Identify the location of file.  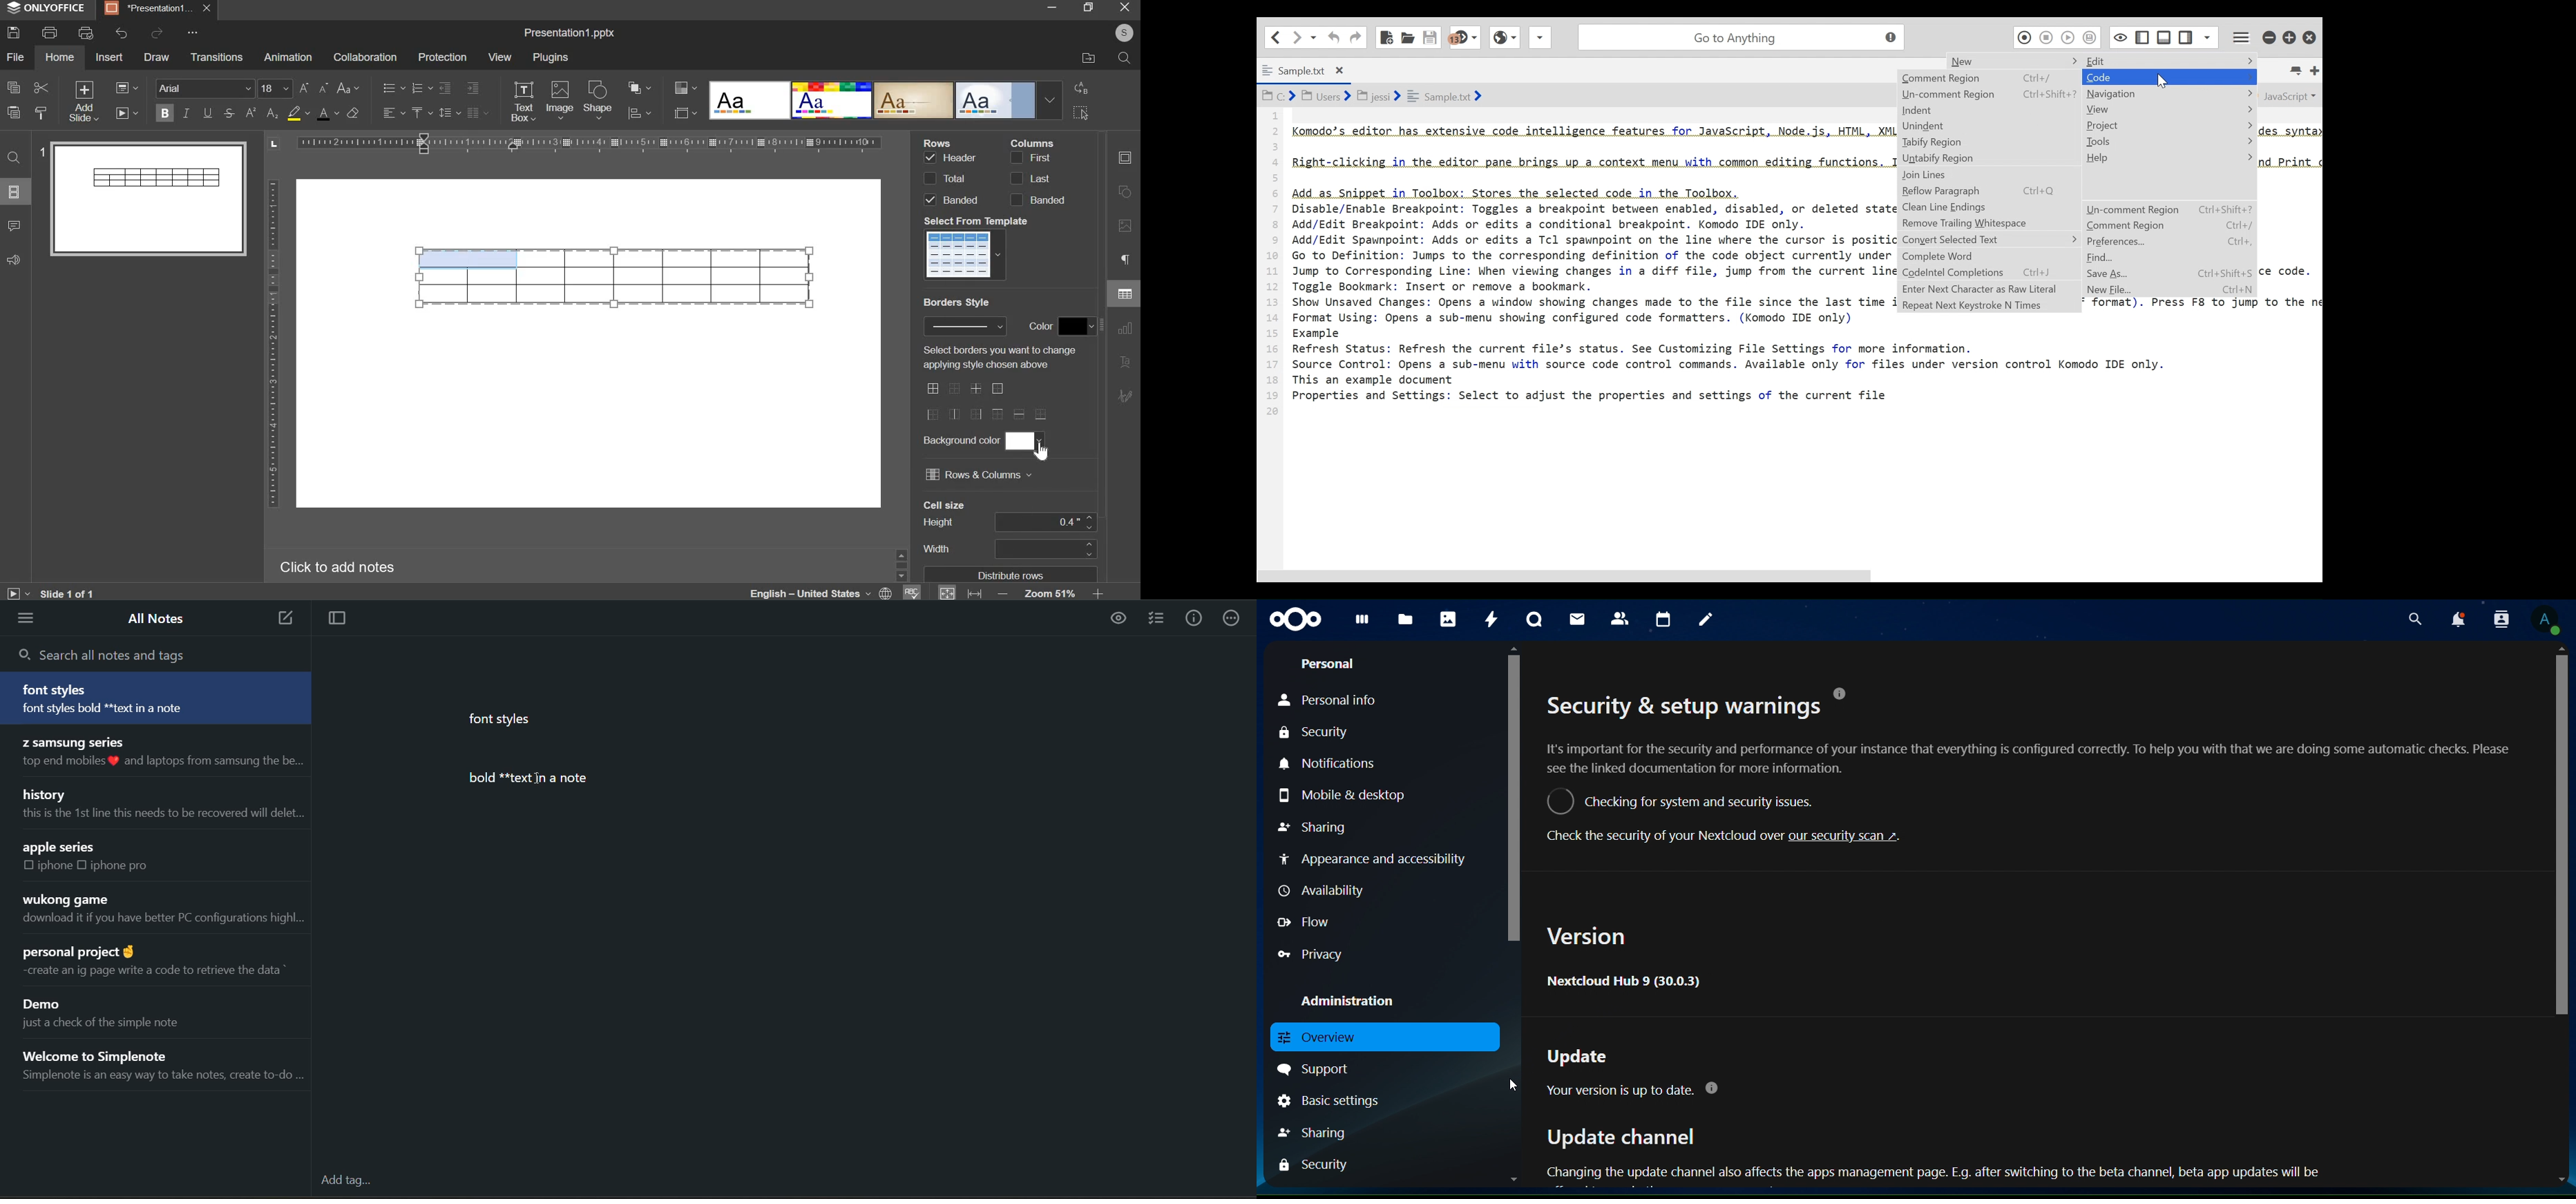
(16, 57).